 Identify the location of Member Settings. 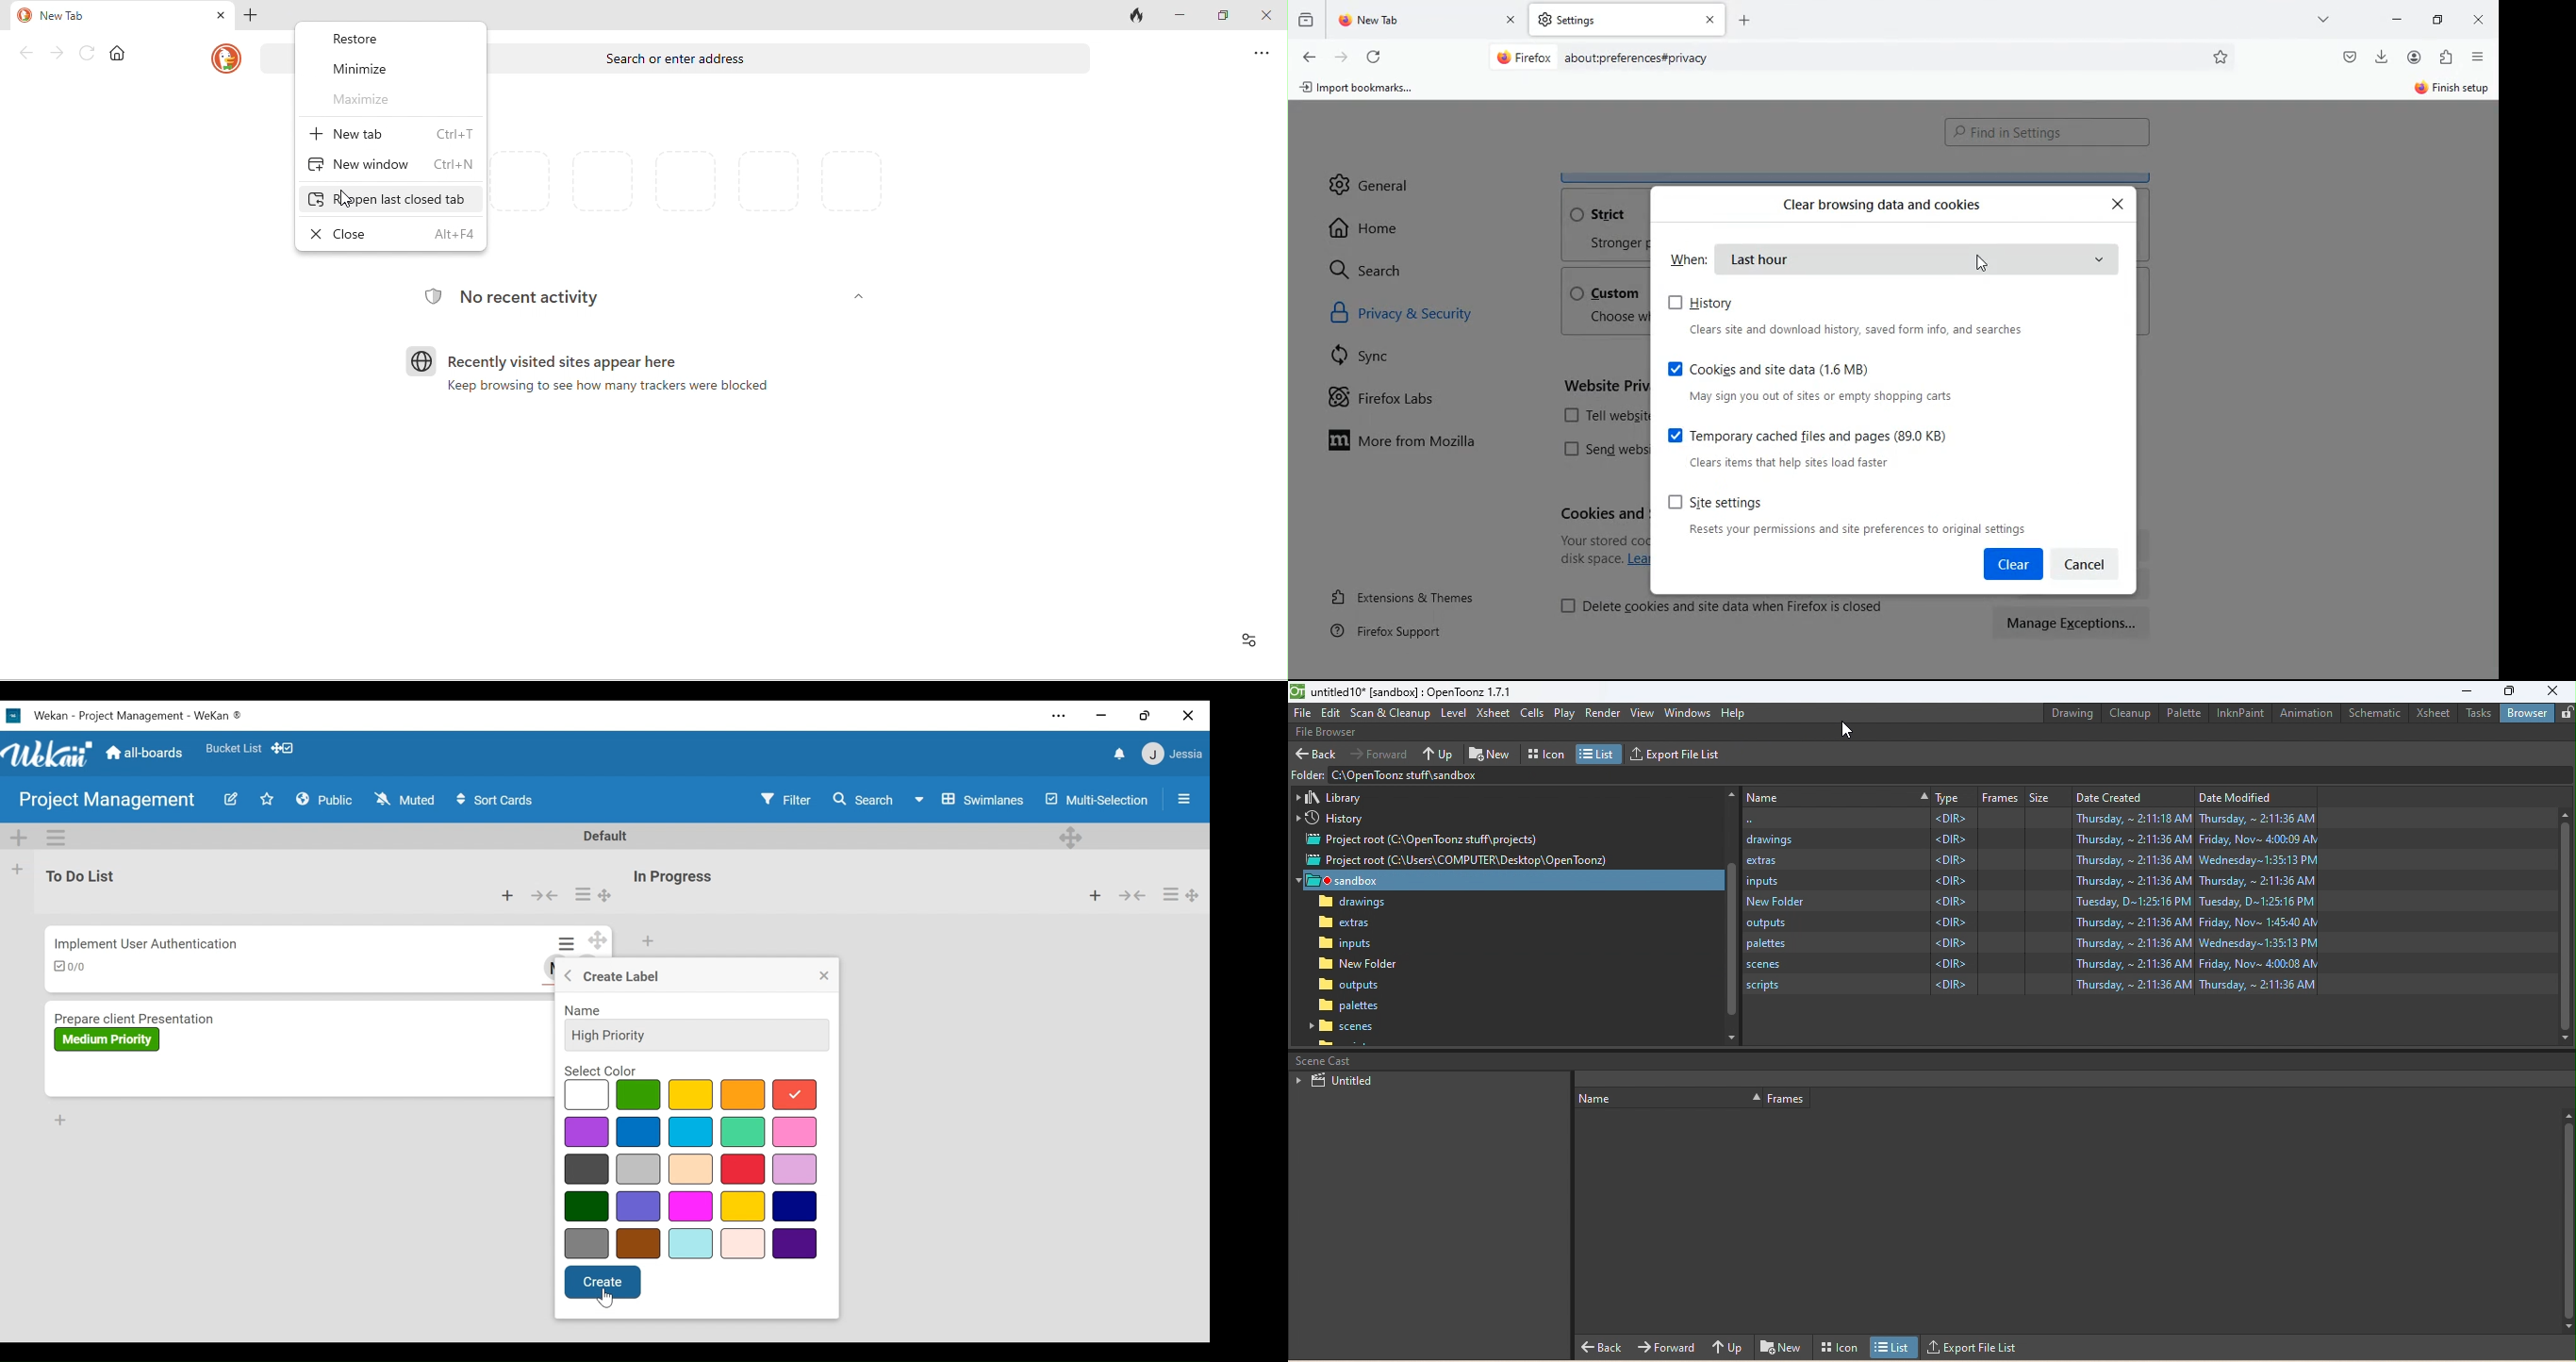
(1173, 754).